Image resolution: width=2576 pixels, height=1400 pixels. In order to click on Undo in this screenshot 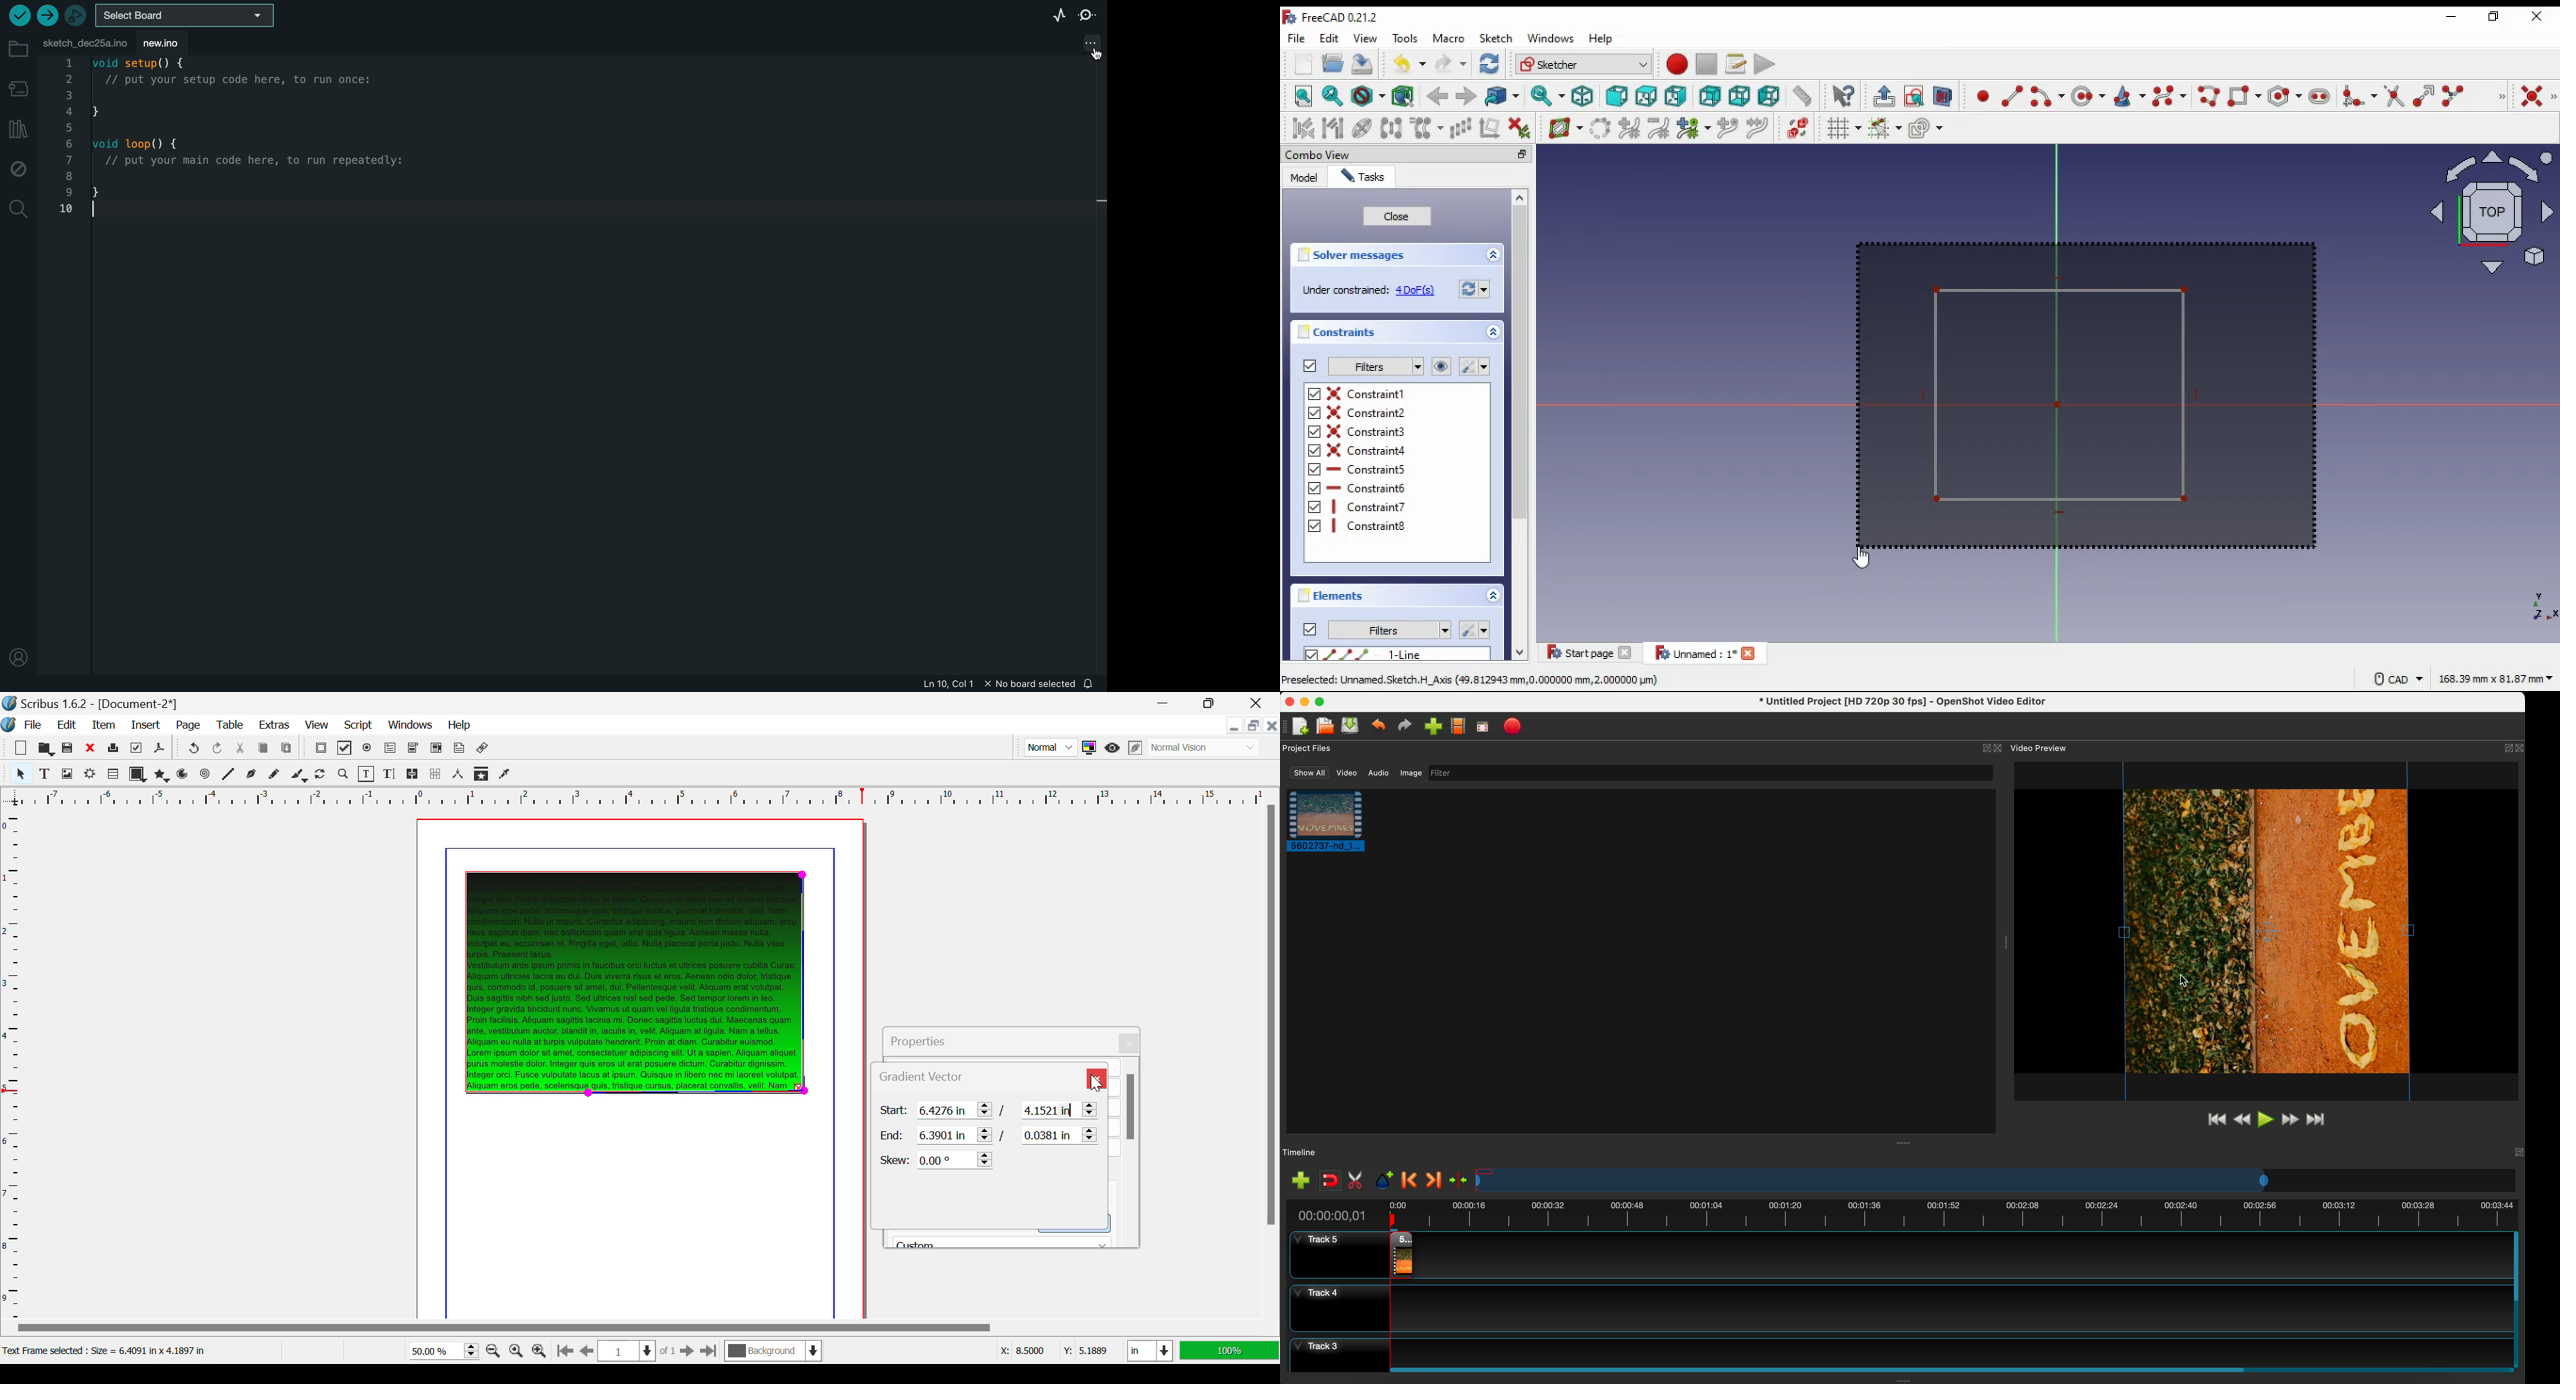, I will do `click(219, 749)`.